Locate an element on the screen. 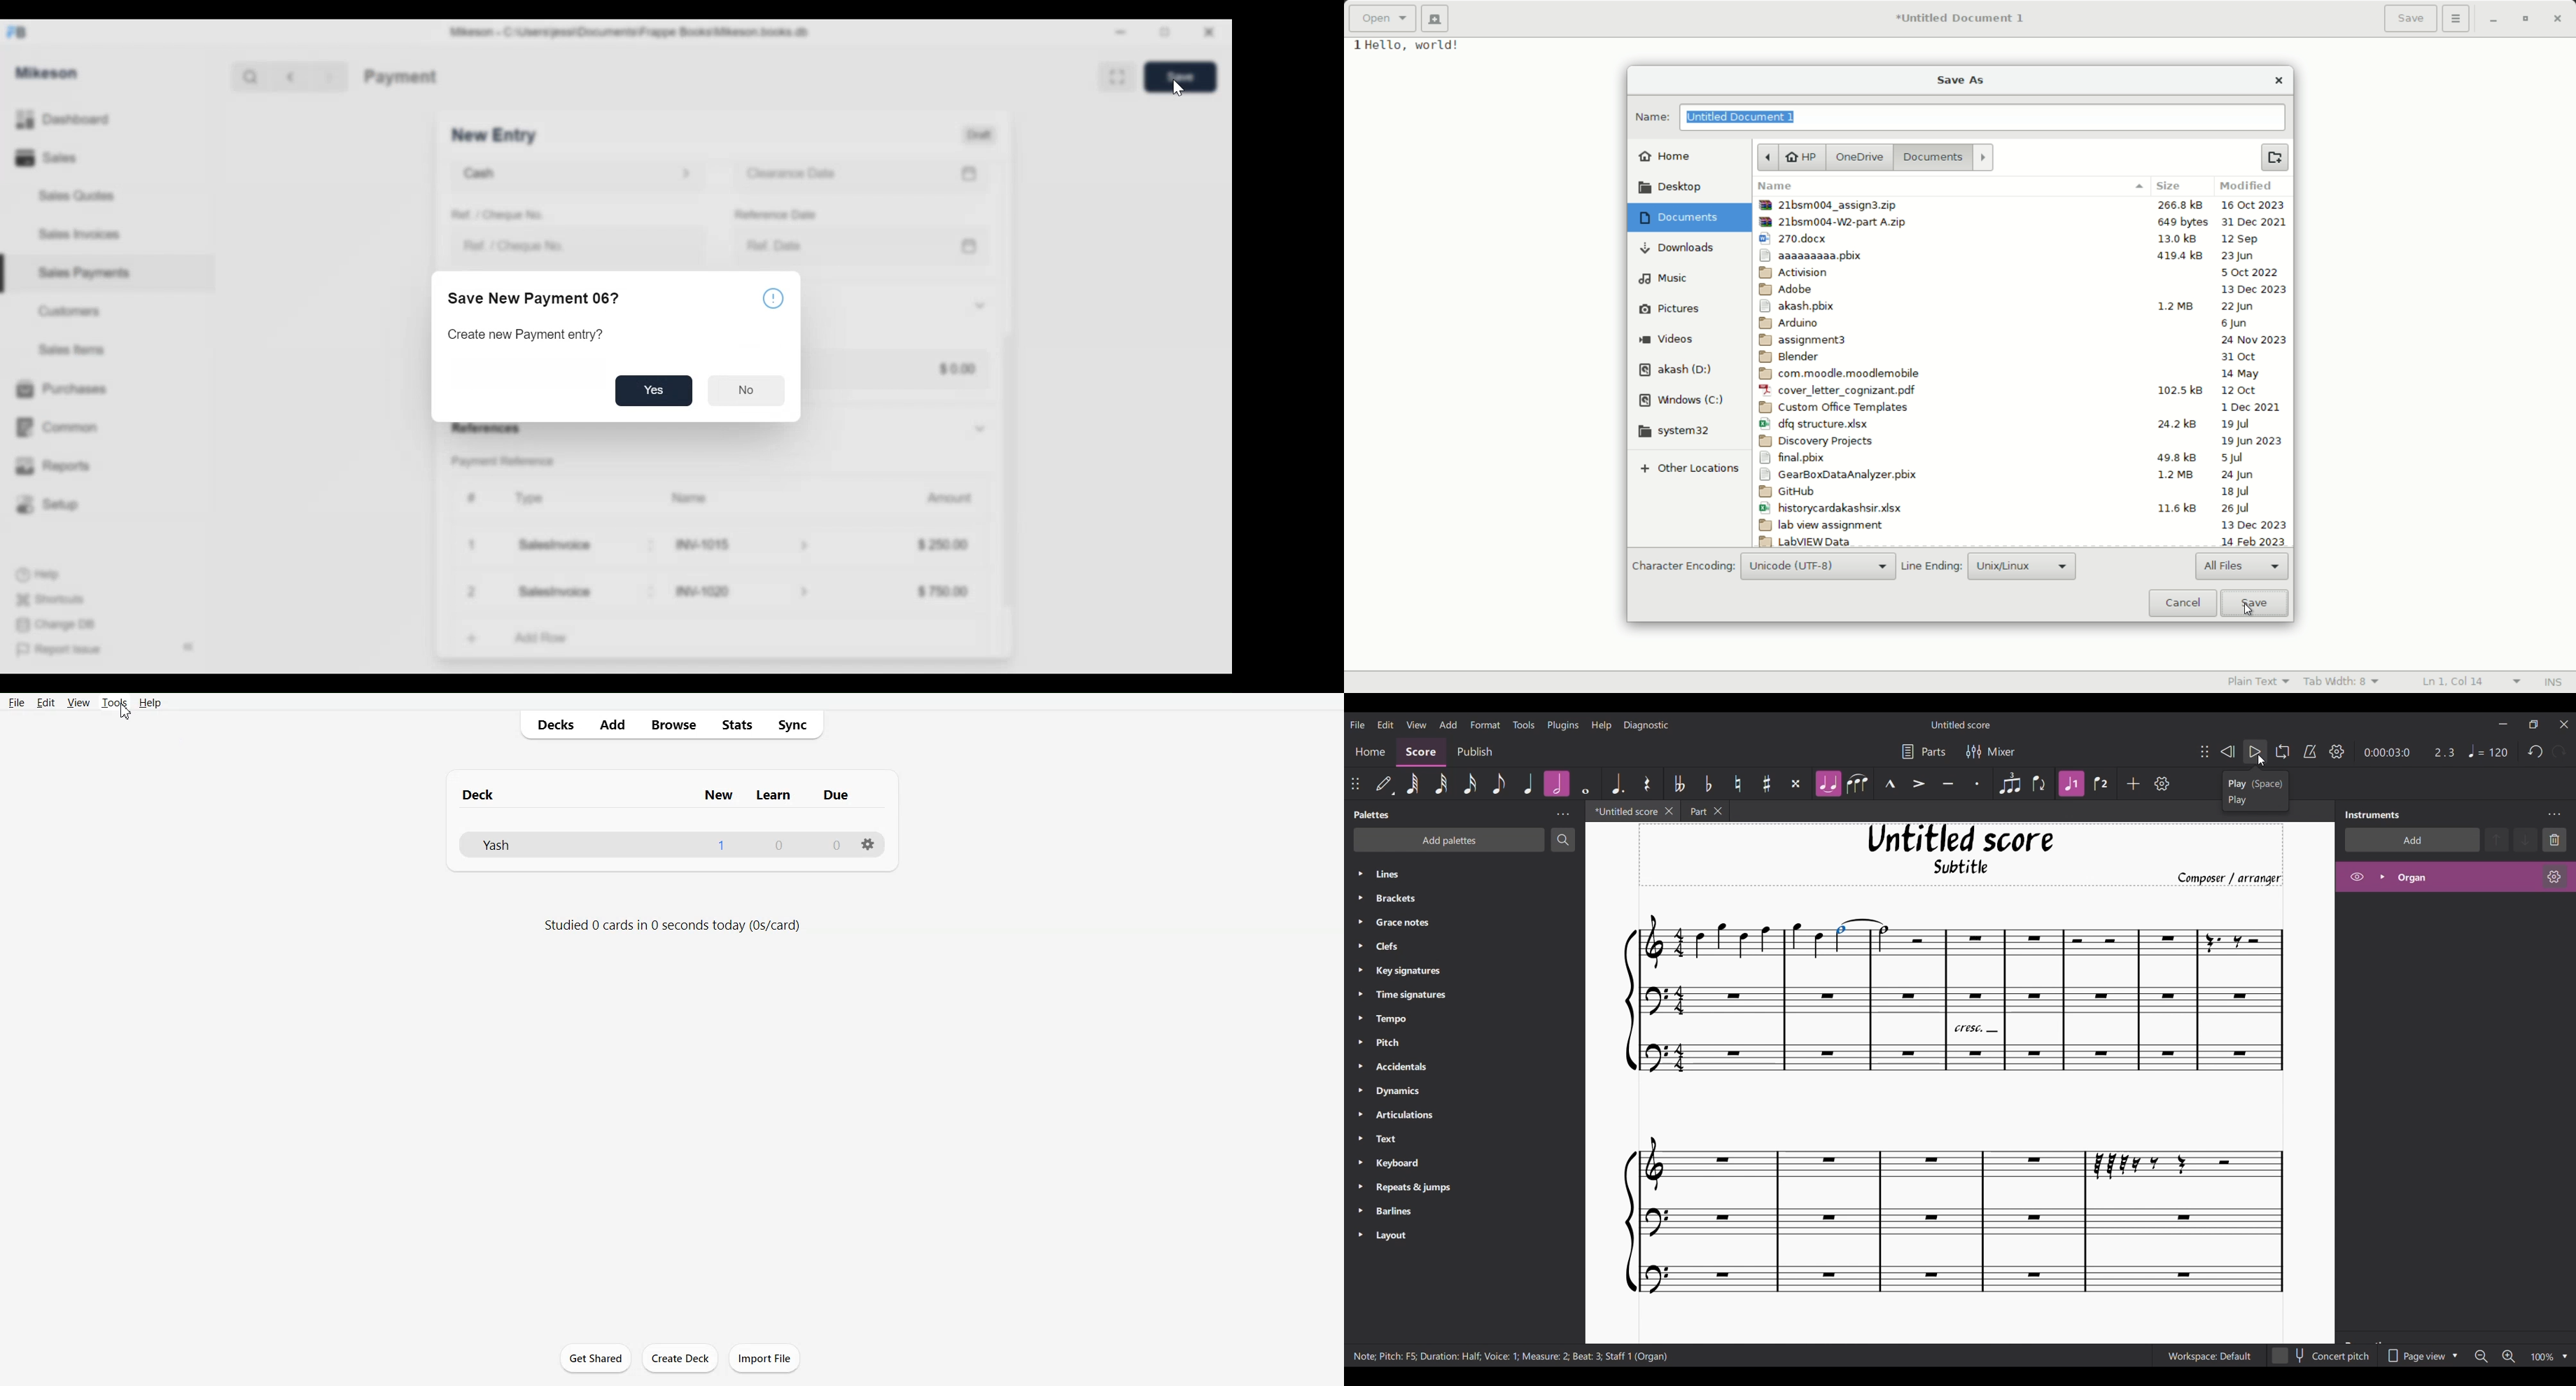  Sales is located at coordinates (45, 159).